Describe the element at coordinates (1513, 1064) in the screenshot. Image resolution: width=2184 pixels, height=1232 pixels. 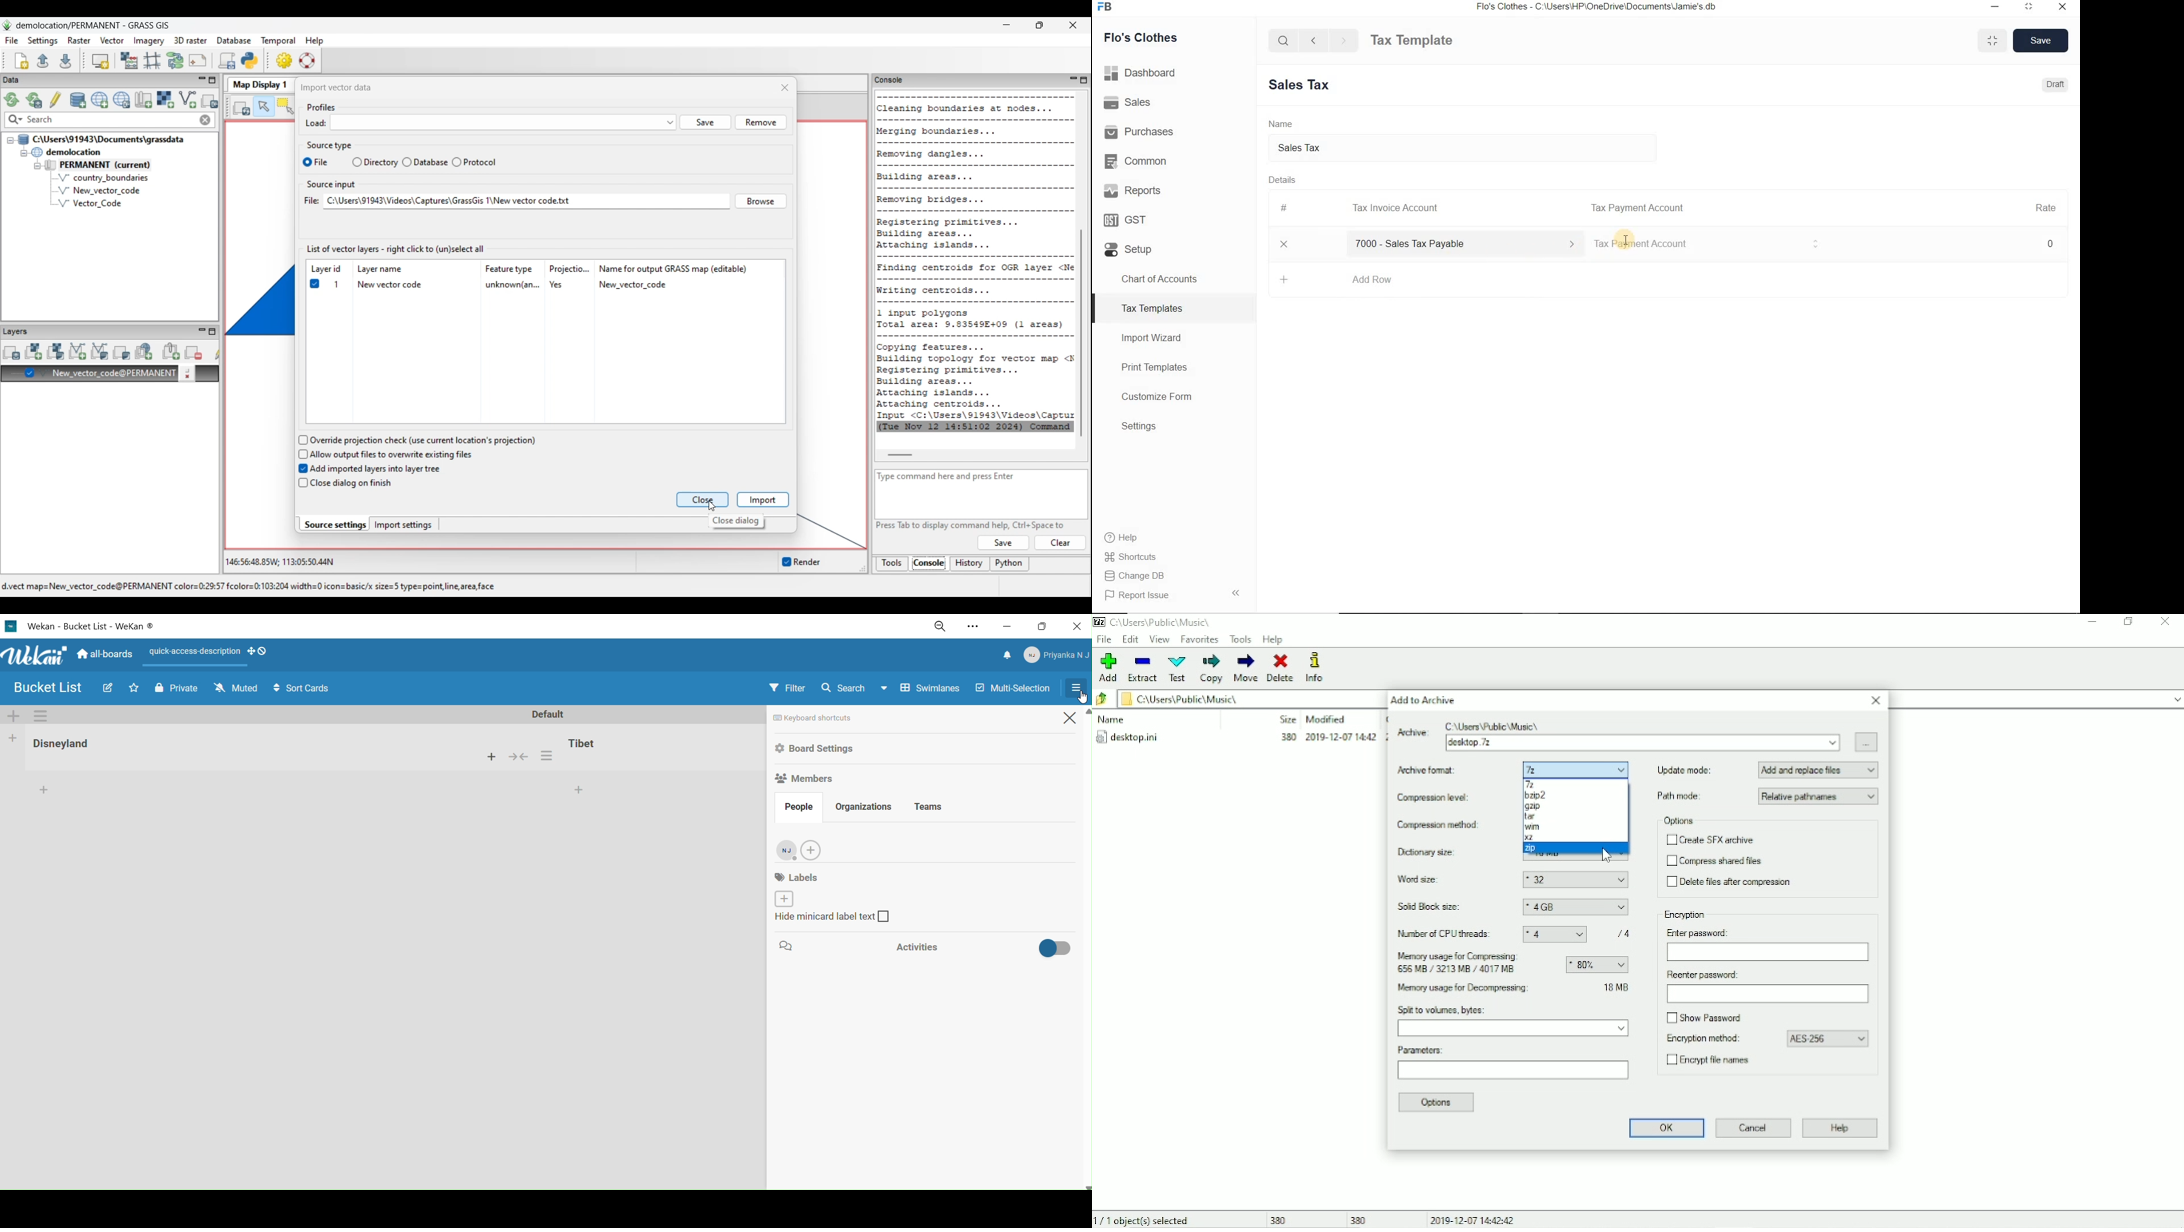
I see `Parameters` at that location.